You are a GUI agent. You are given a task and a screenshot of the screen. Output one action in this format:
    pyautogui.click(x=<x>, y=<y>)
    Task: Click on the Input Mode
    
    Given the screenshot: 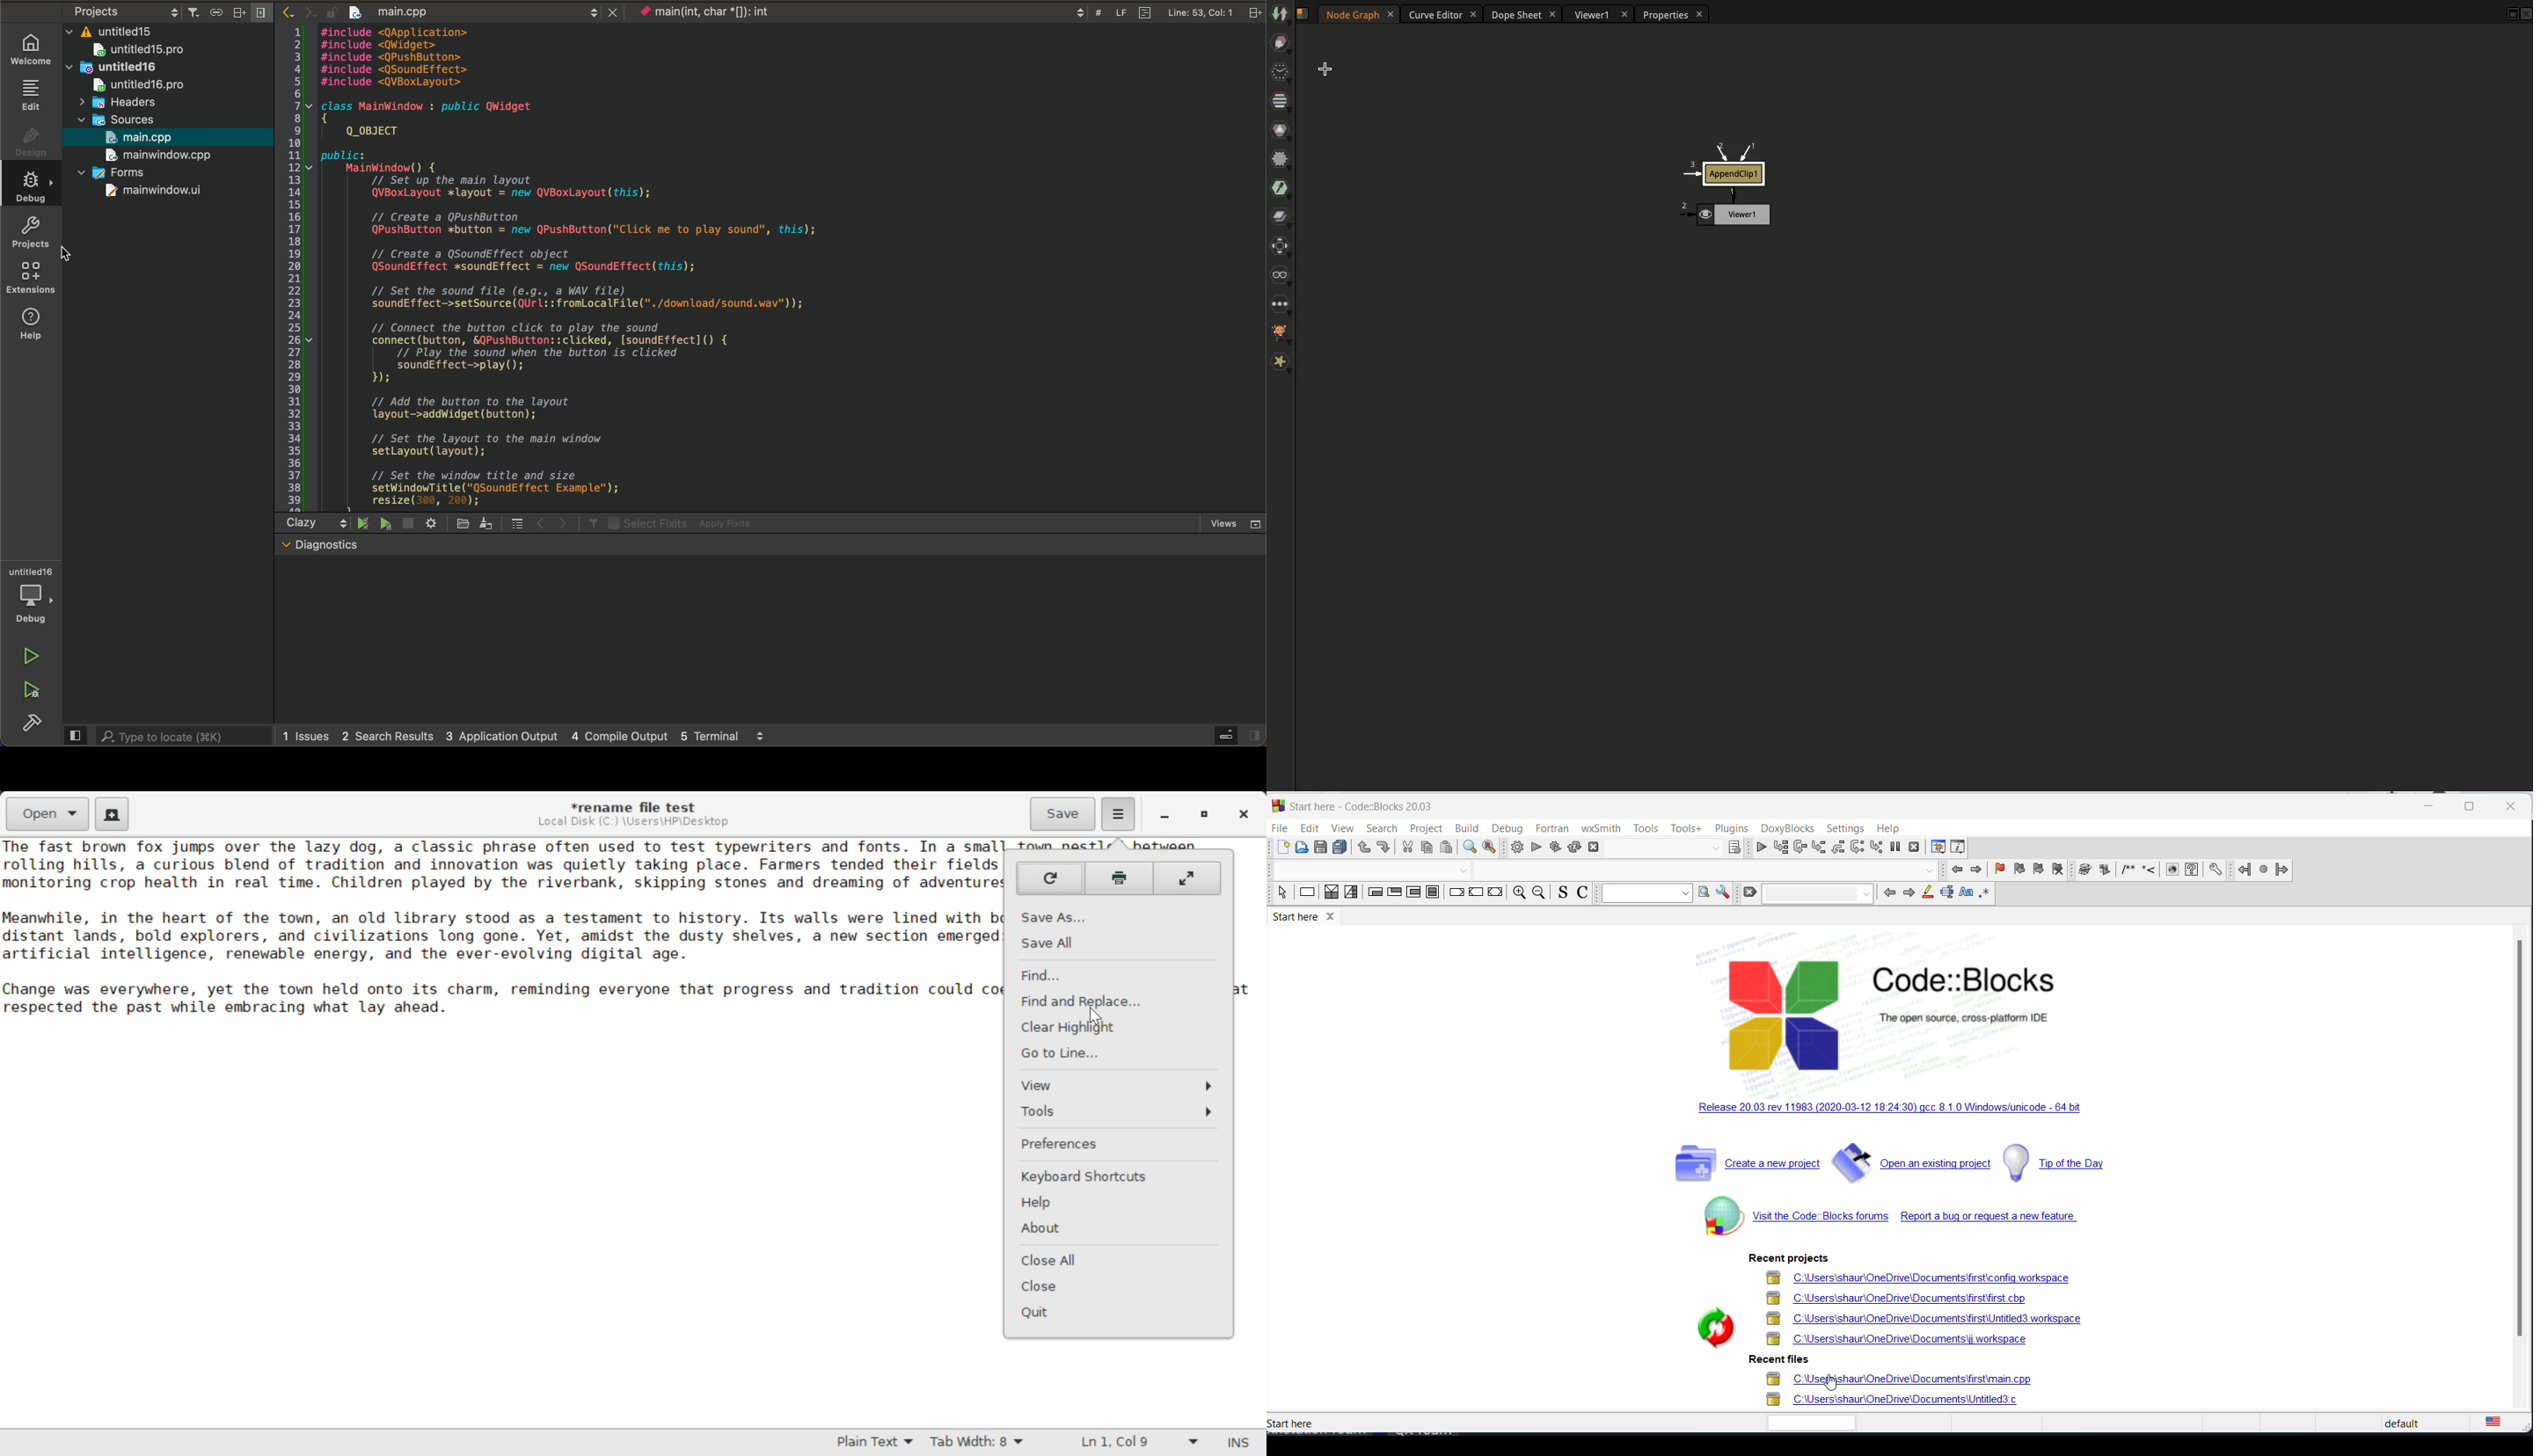 What is the action you would take?
    pyautogui.click(x=1241, y=1441)
    